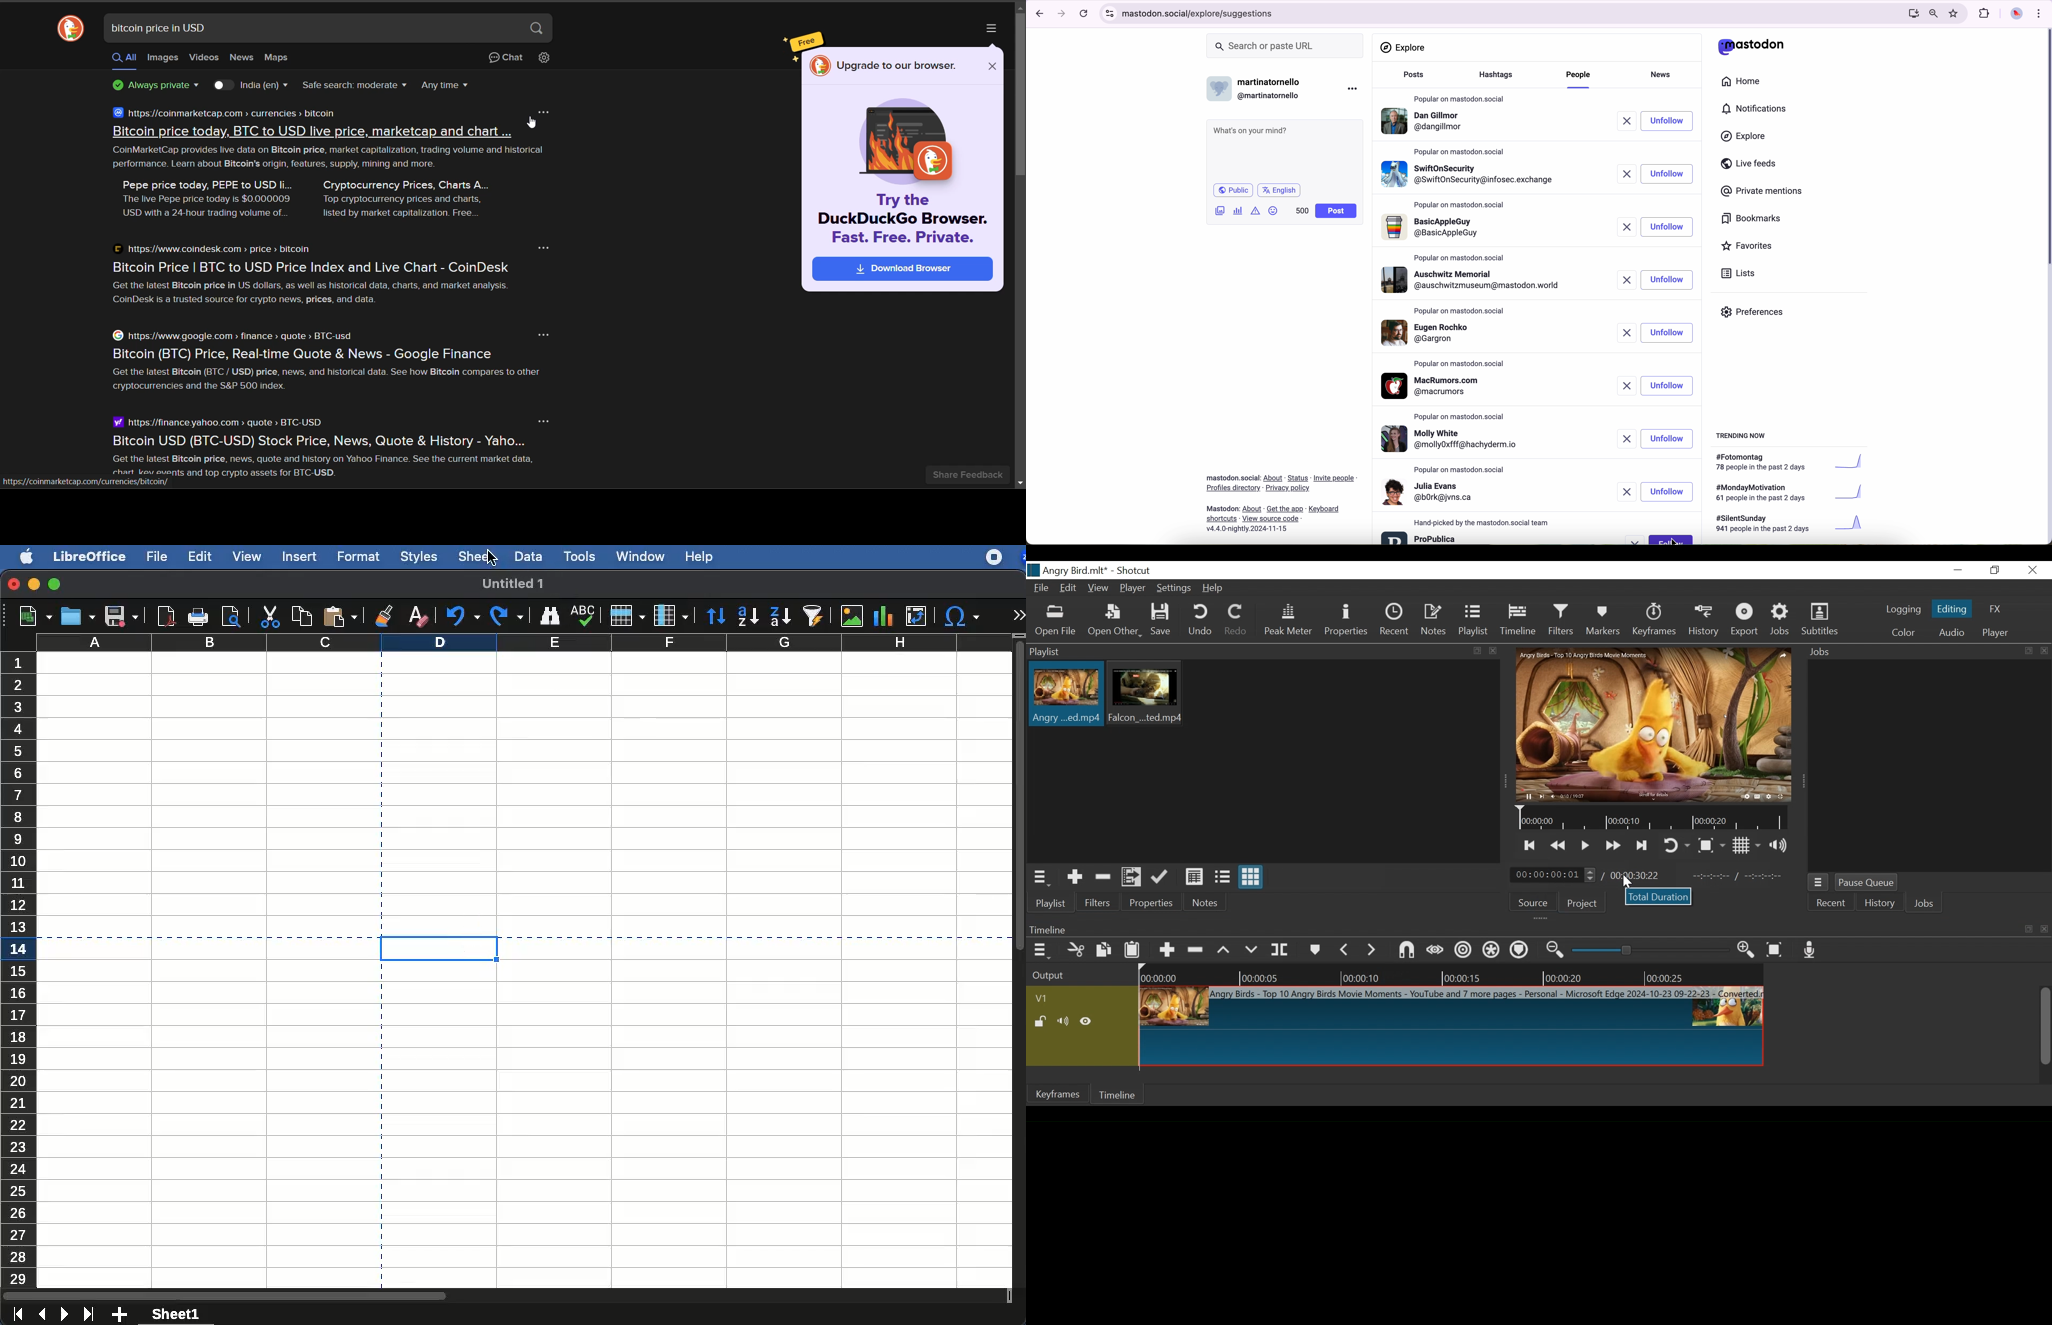  What do you see at coordinates (1711, 846) in the screenshot?
I see `Toggle Zoom` at bounding box center [1711, 846].